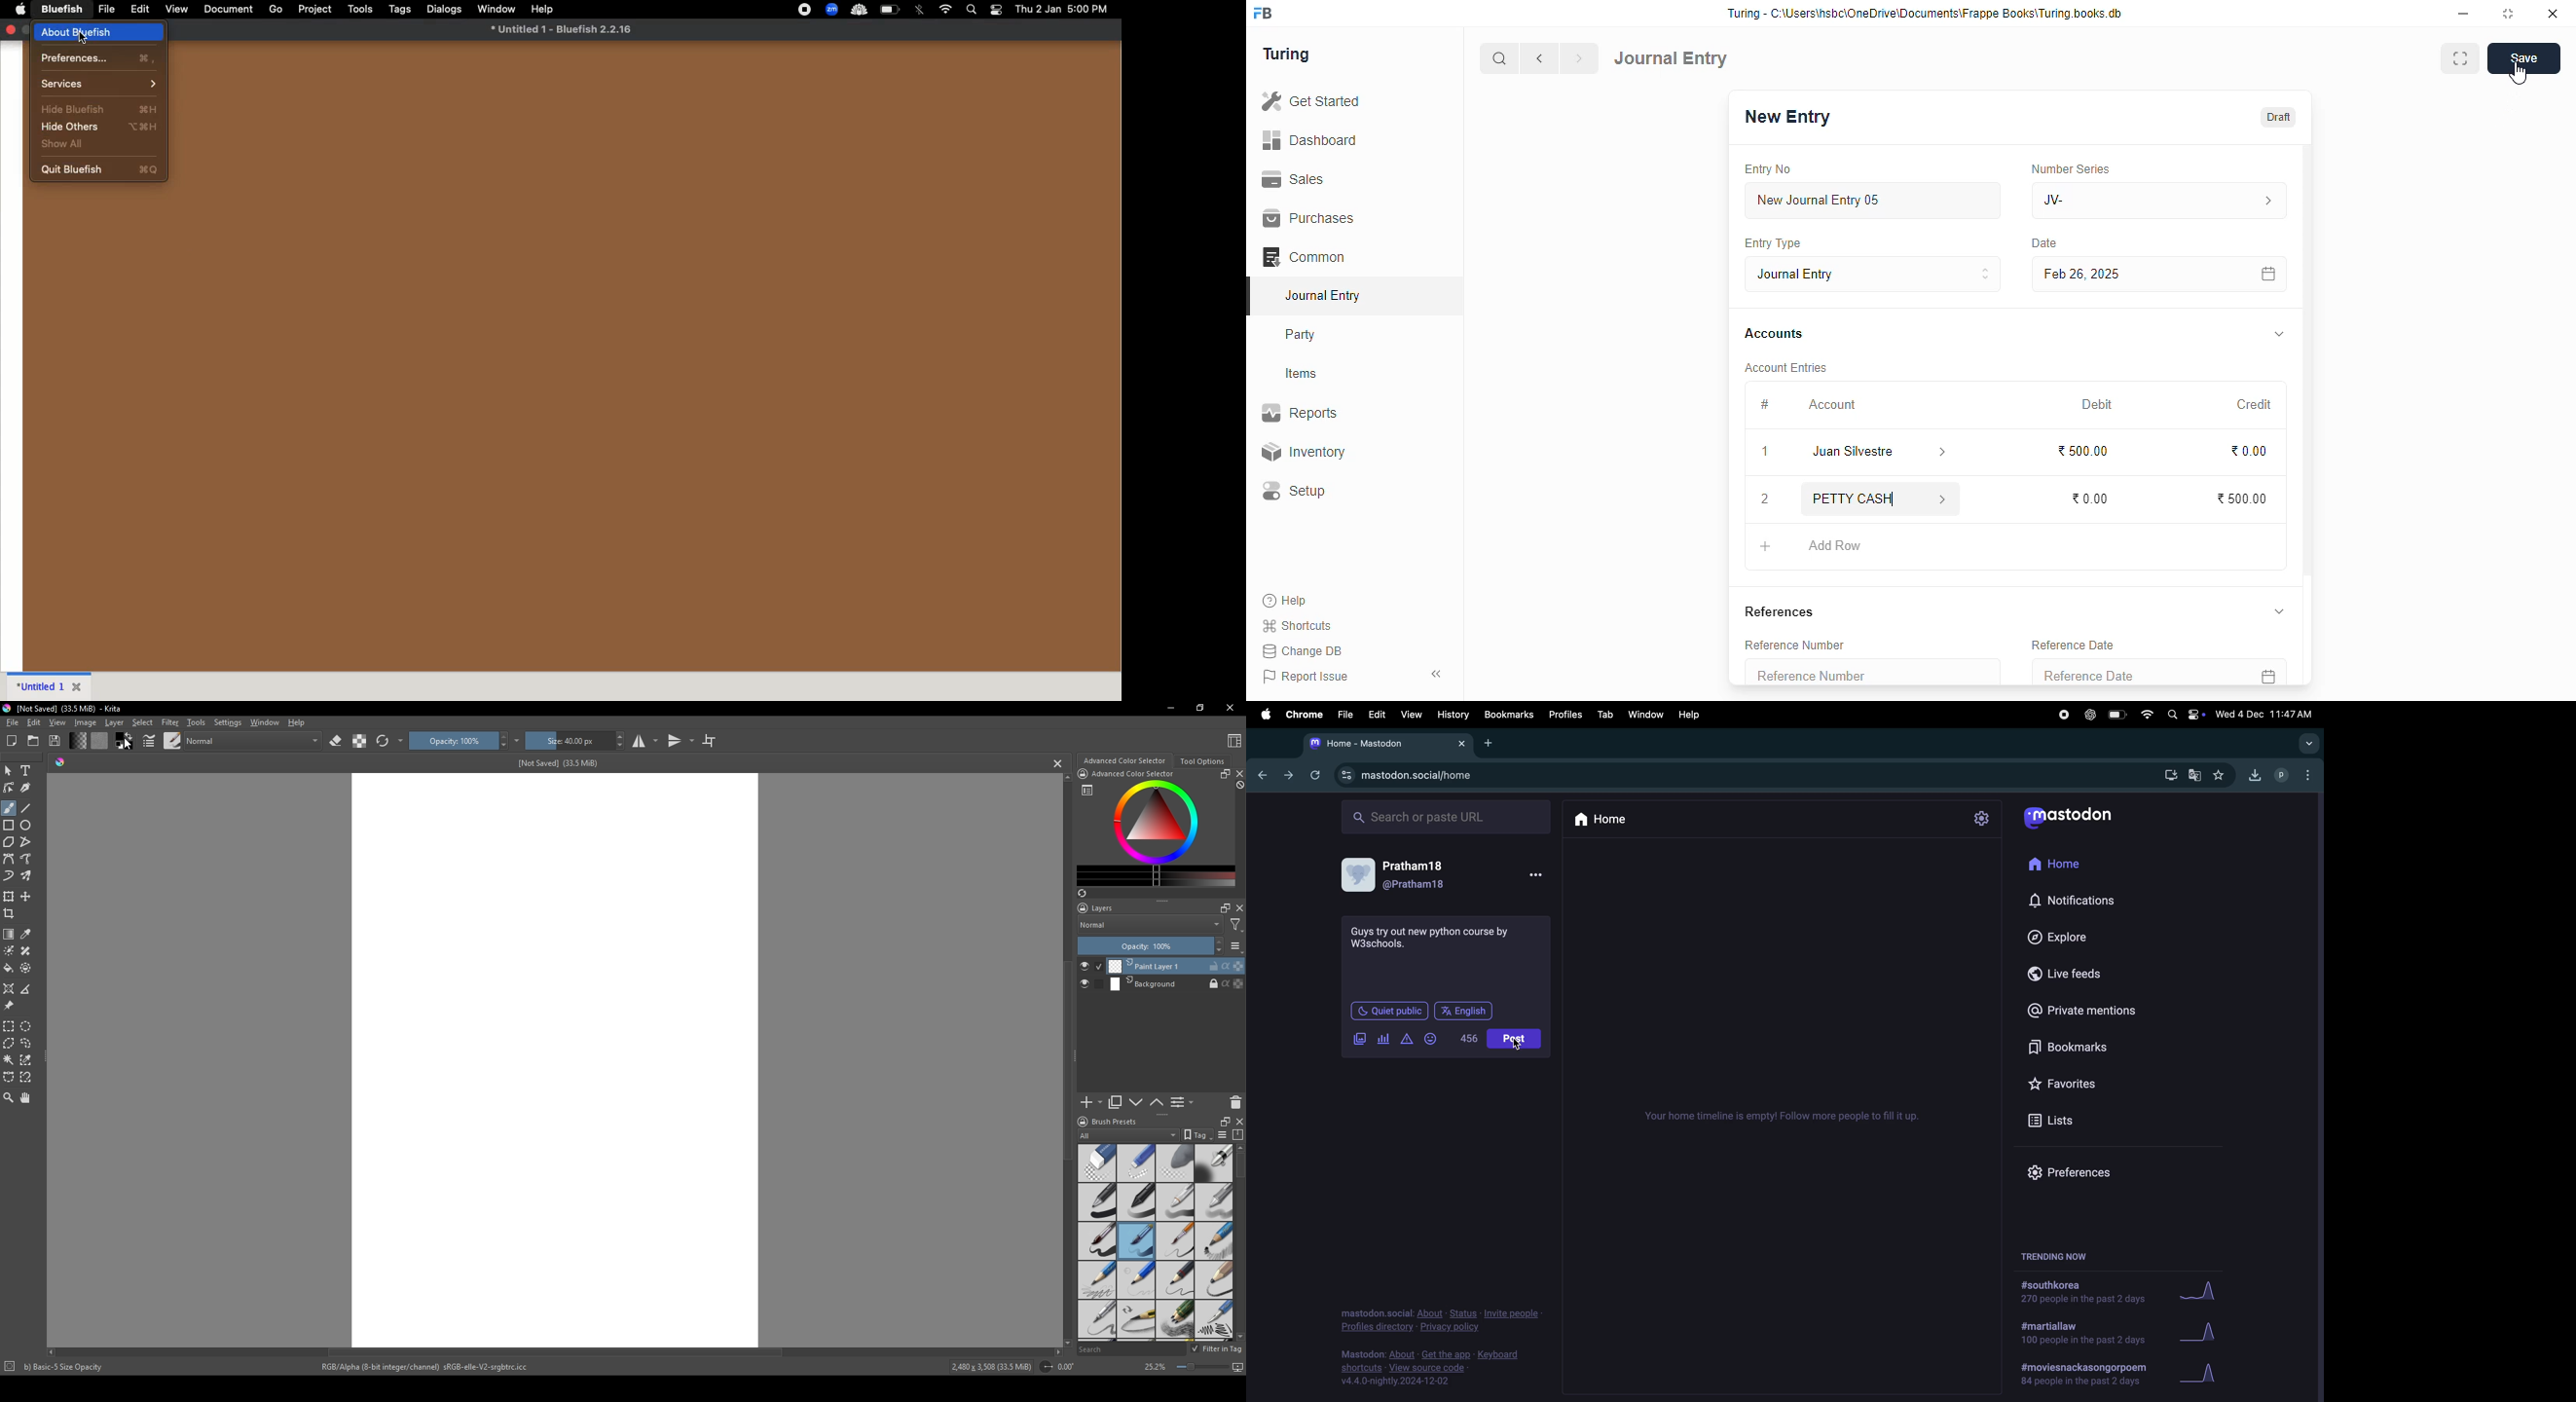  What do you see at coordinates (2250, 451) in the screenshot?
I see `₹0.00` at bounding box center [2250, 451].